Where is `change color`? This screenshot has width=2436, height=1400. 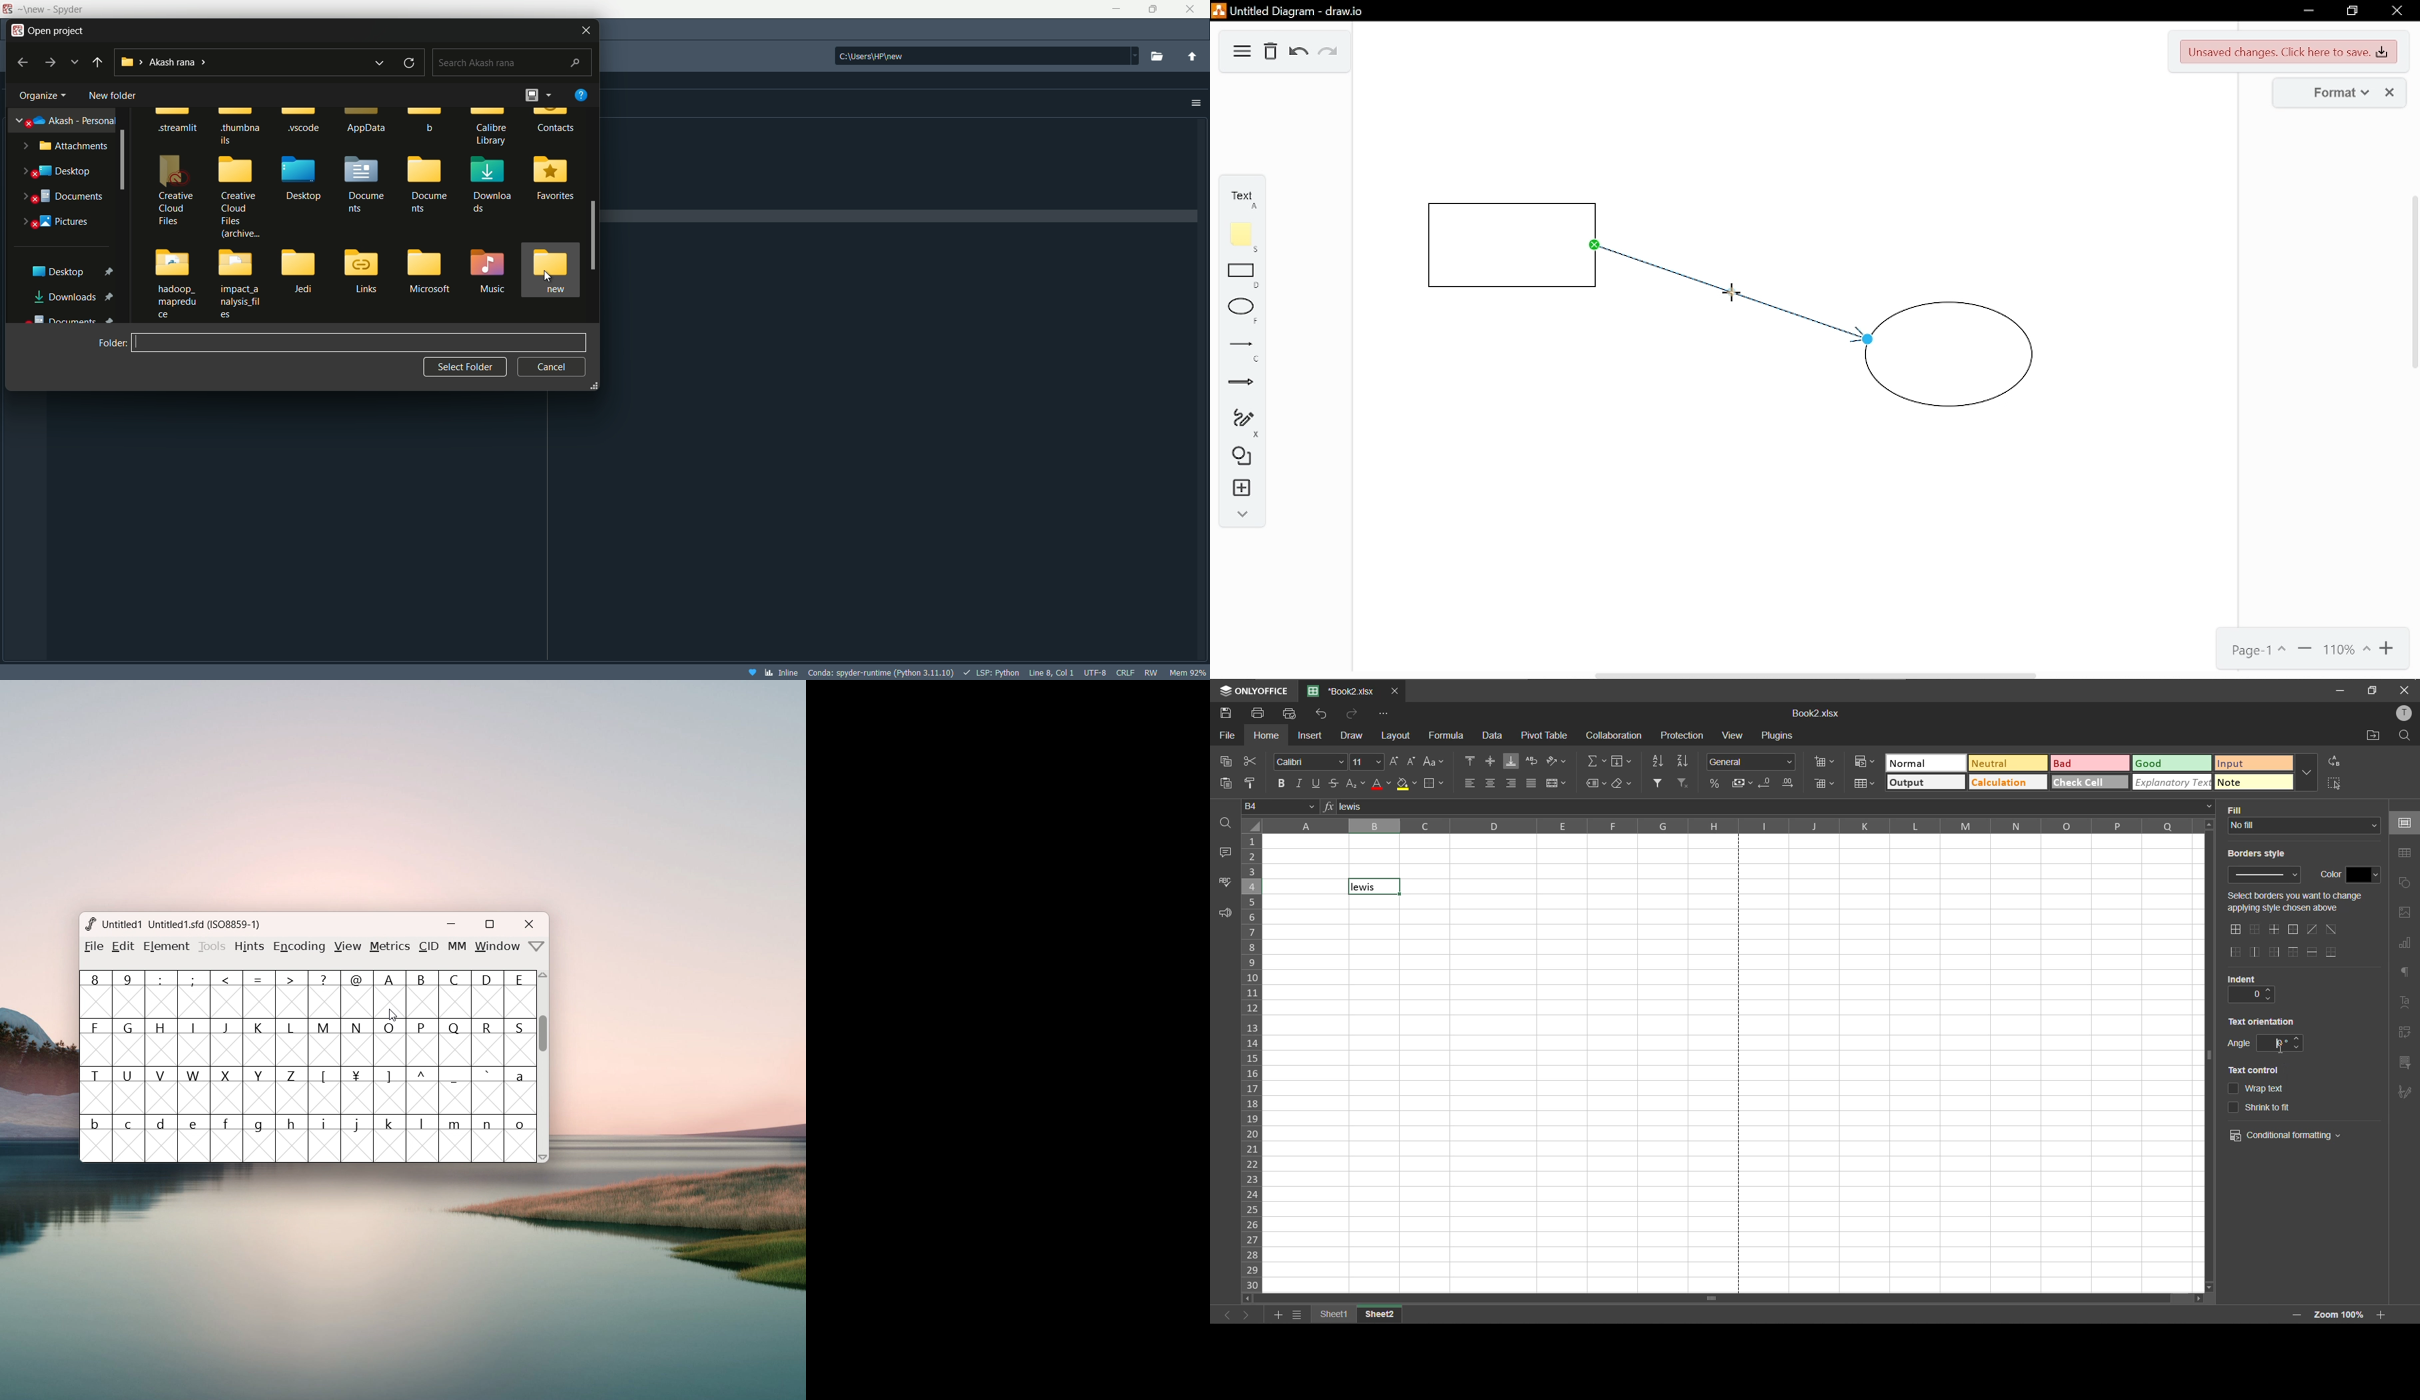 change color is located at coordinates (2366, 873).